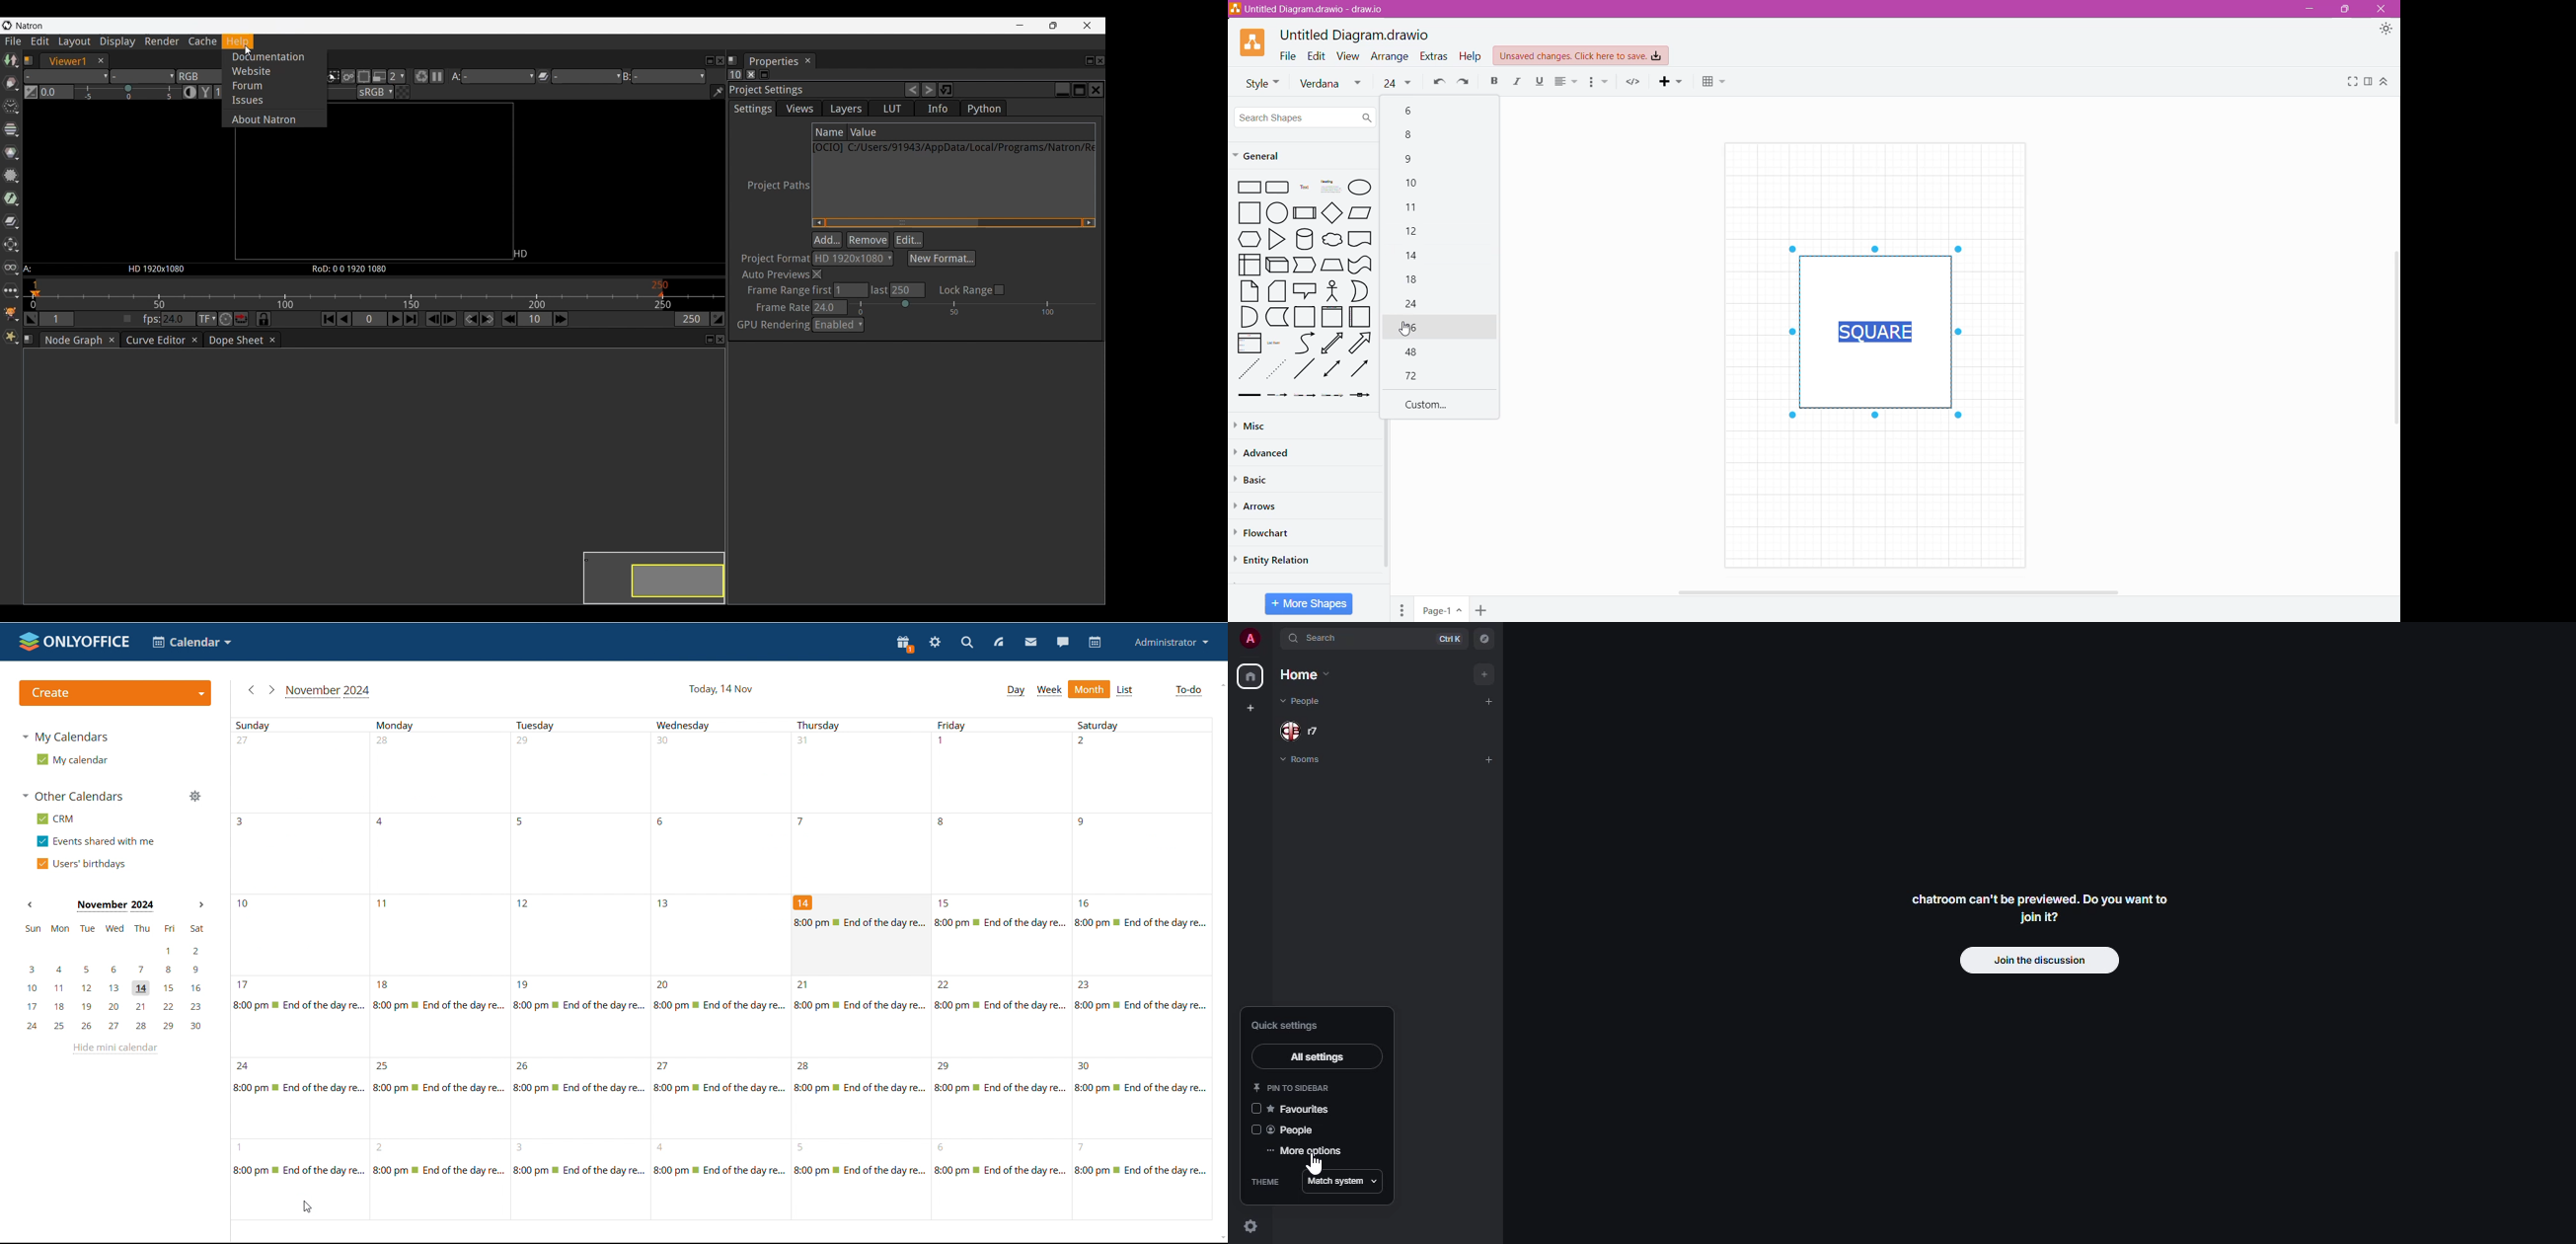  Describe the element at coordinates (1288, 55) in the screenshot. I see `File` at that location.